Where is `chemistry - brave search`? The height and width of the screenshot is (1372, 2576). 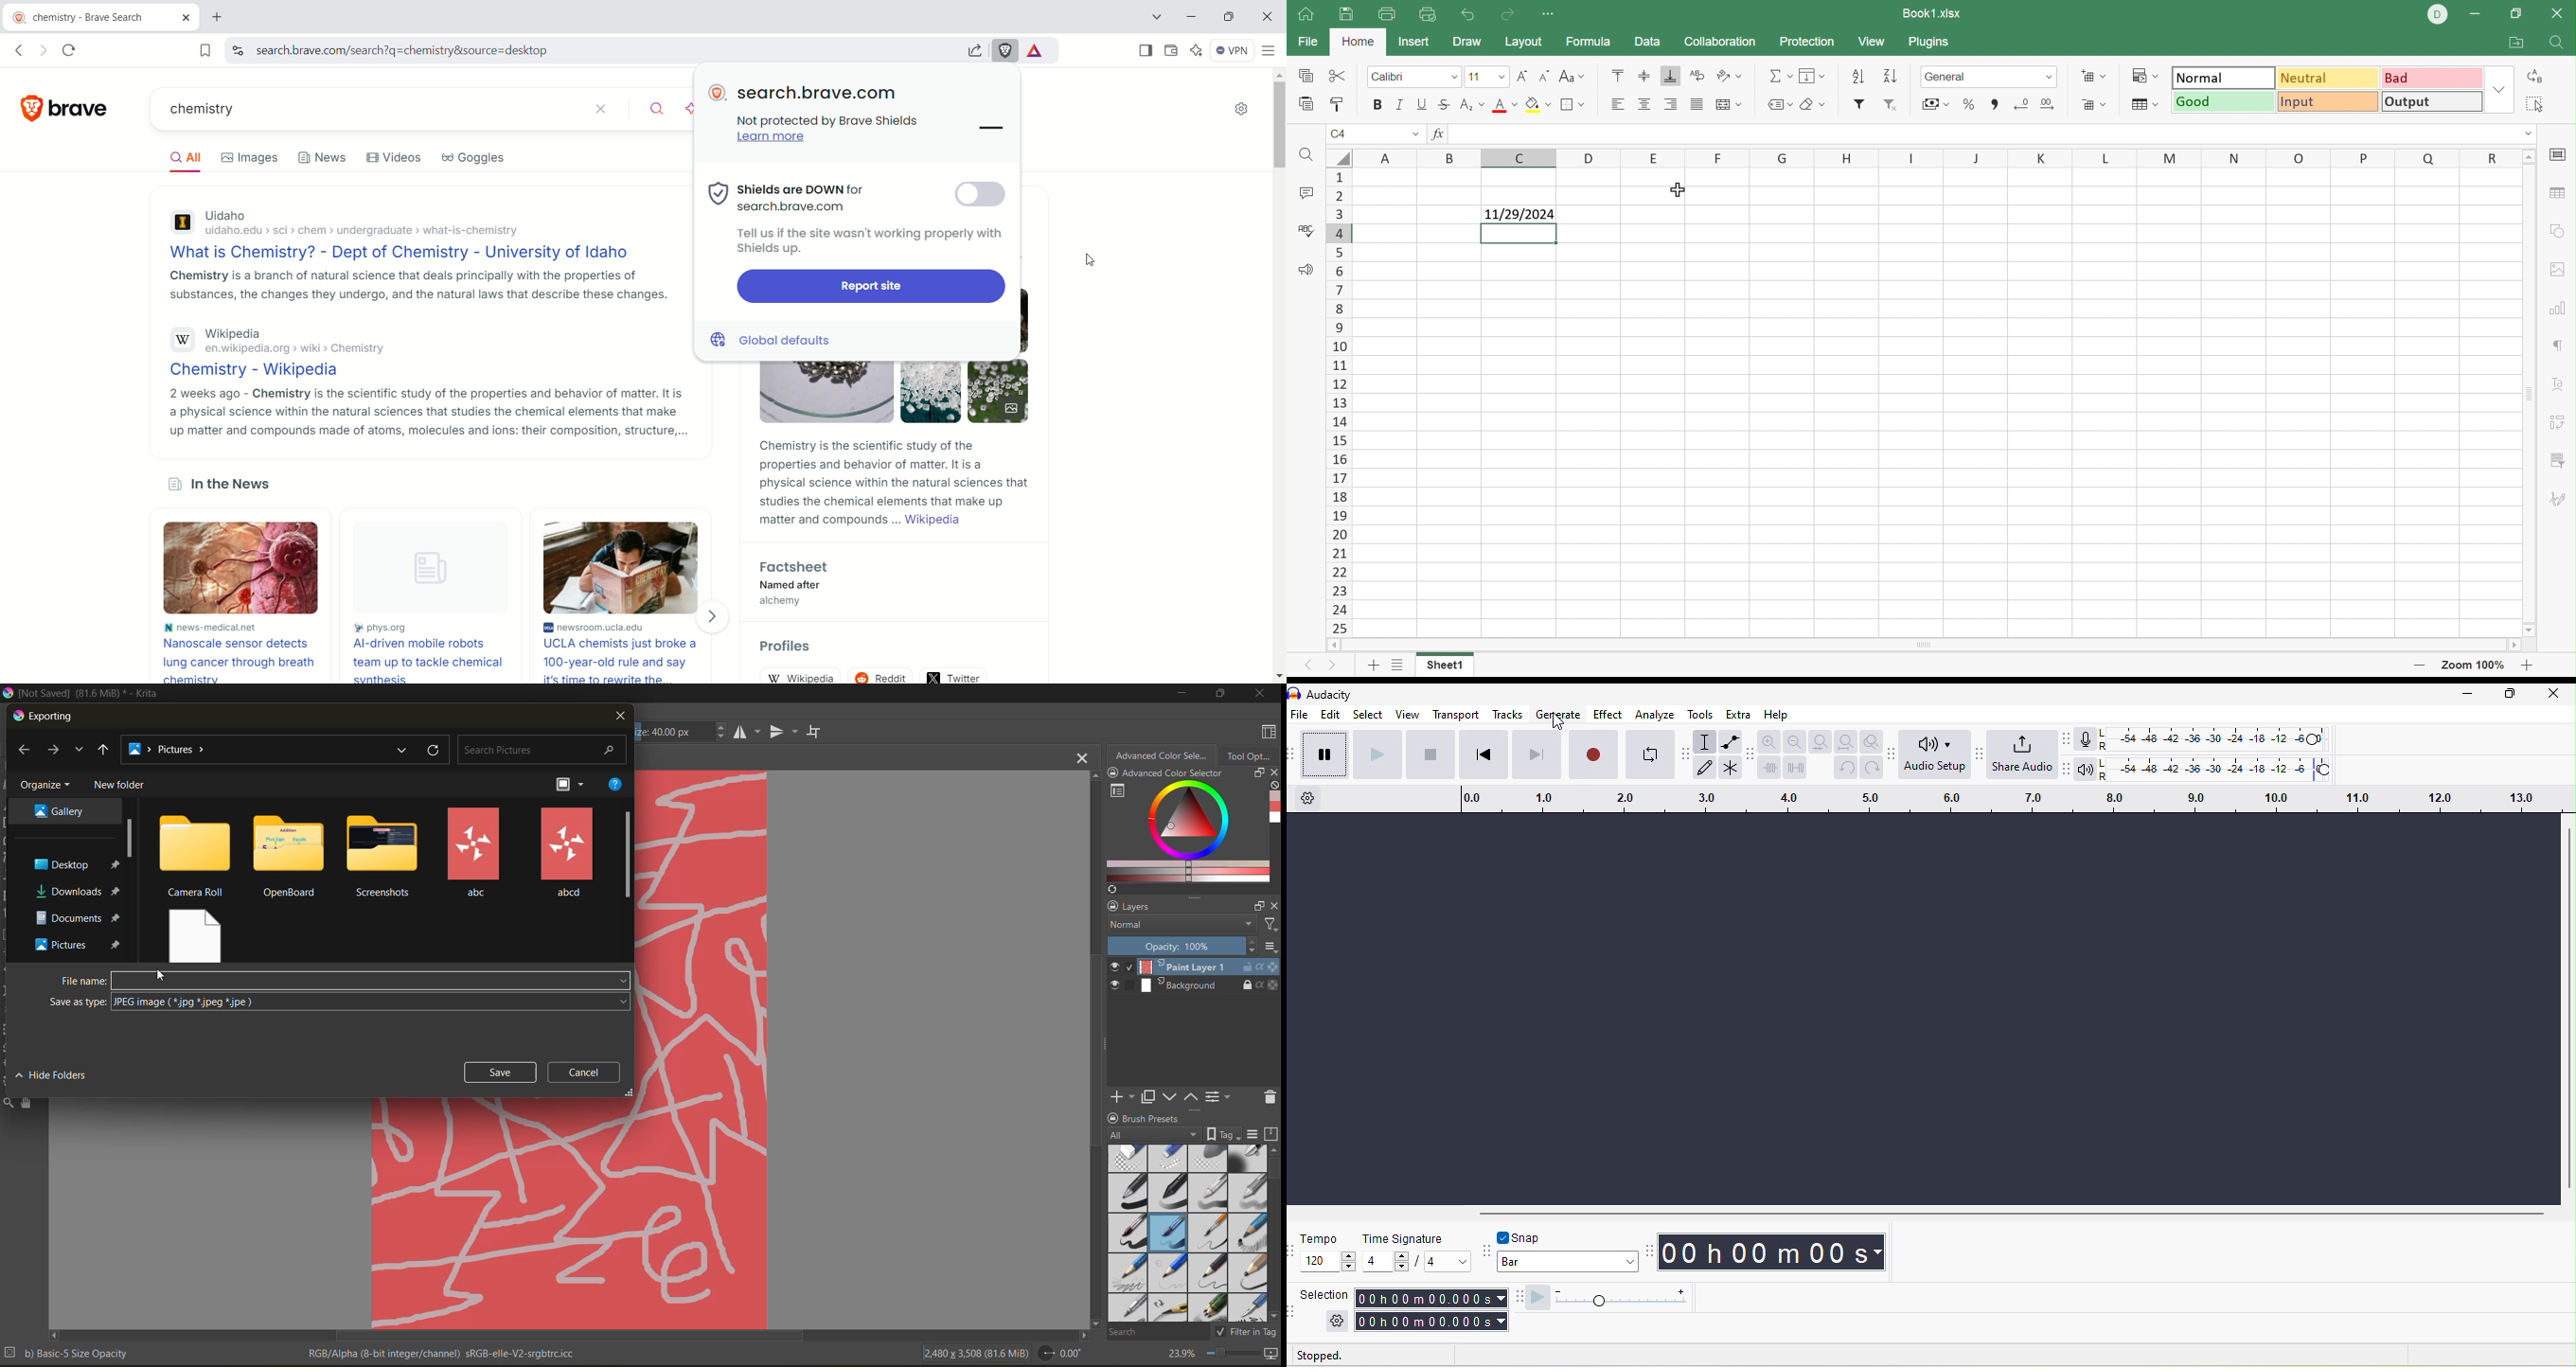
chemistry - brave search is located at coordinates (100, 15).